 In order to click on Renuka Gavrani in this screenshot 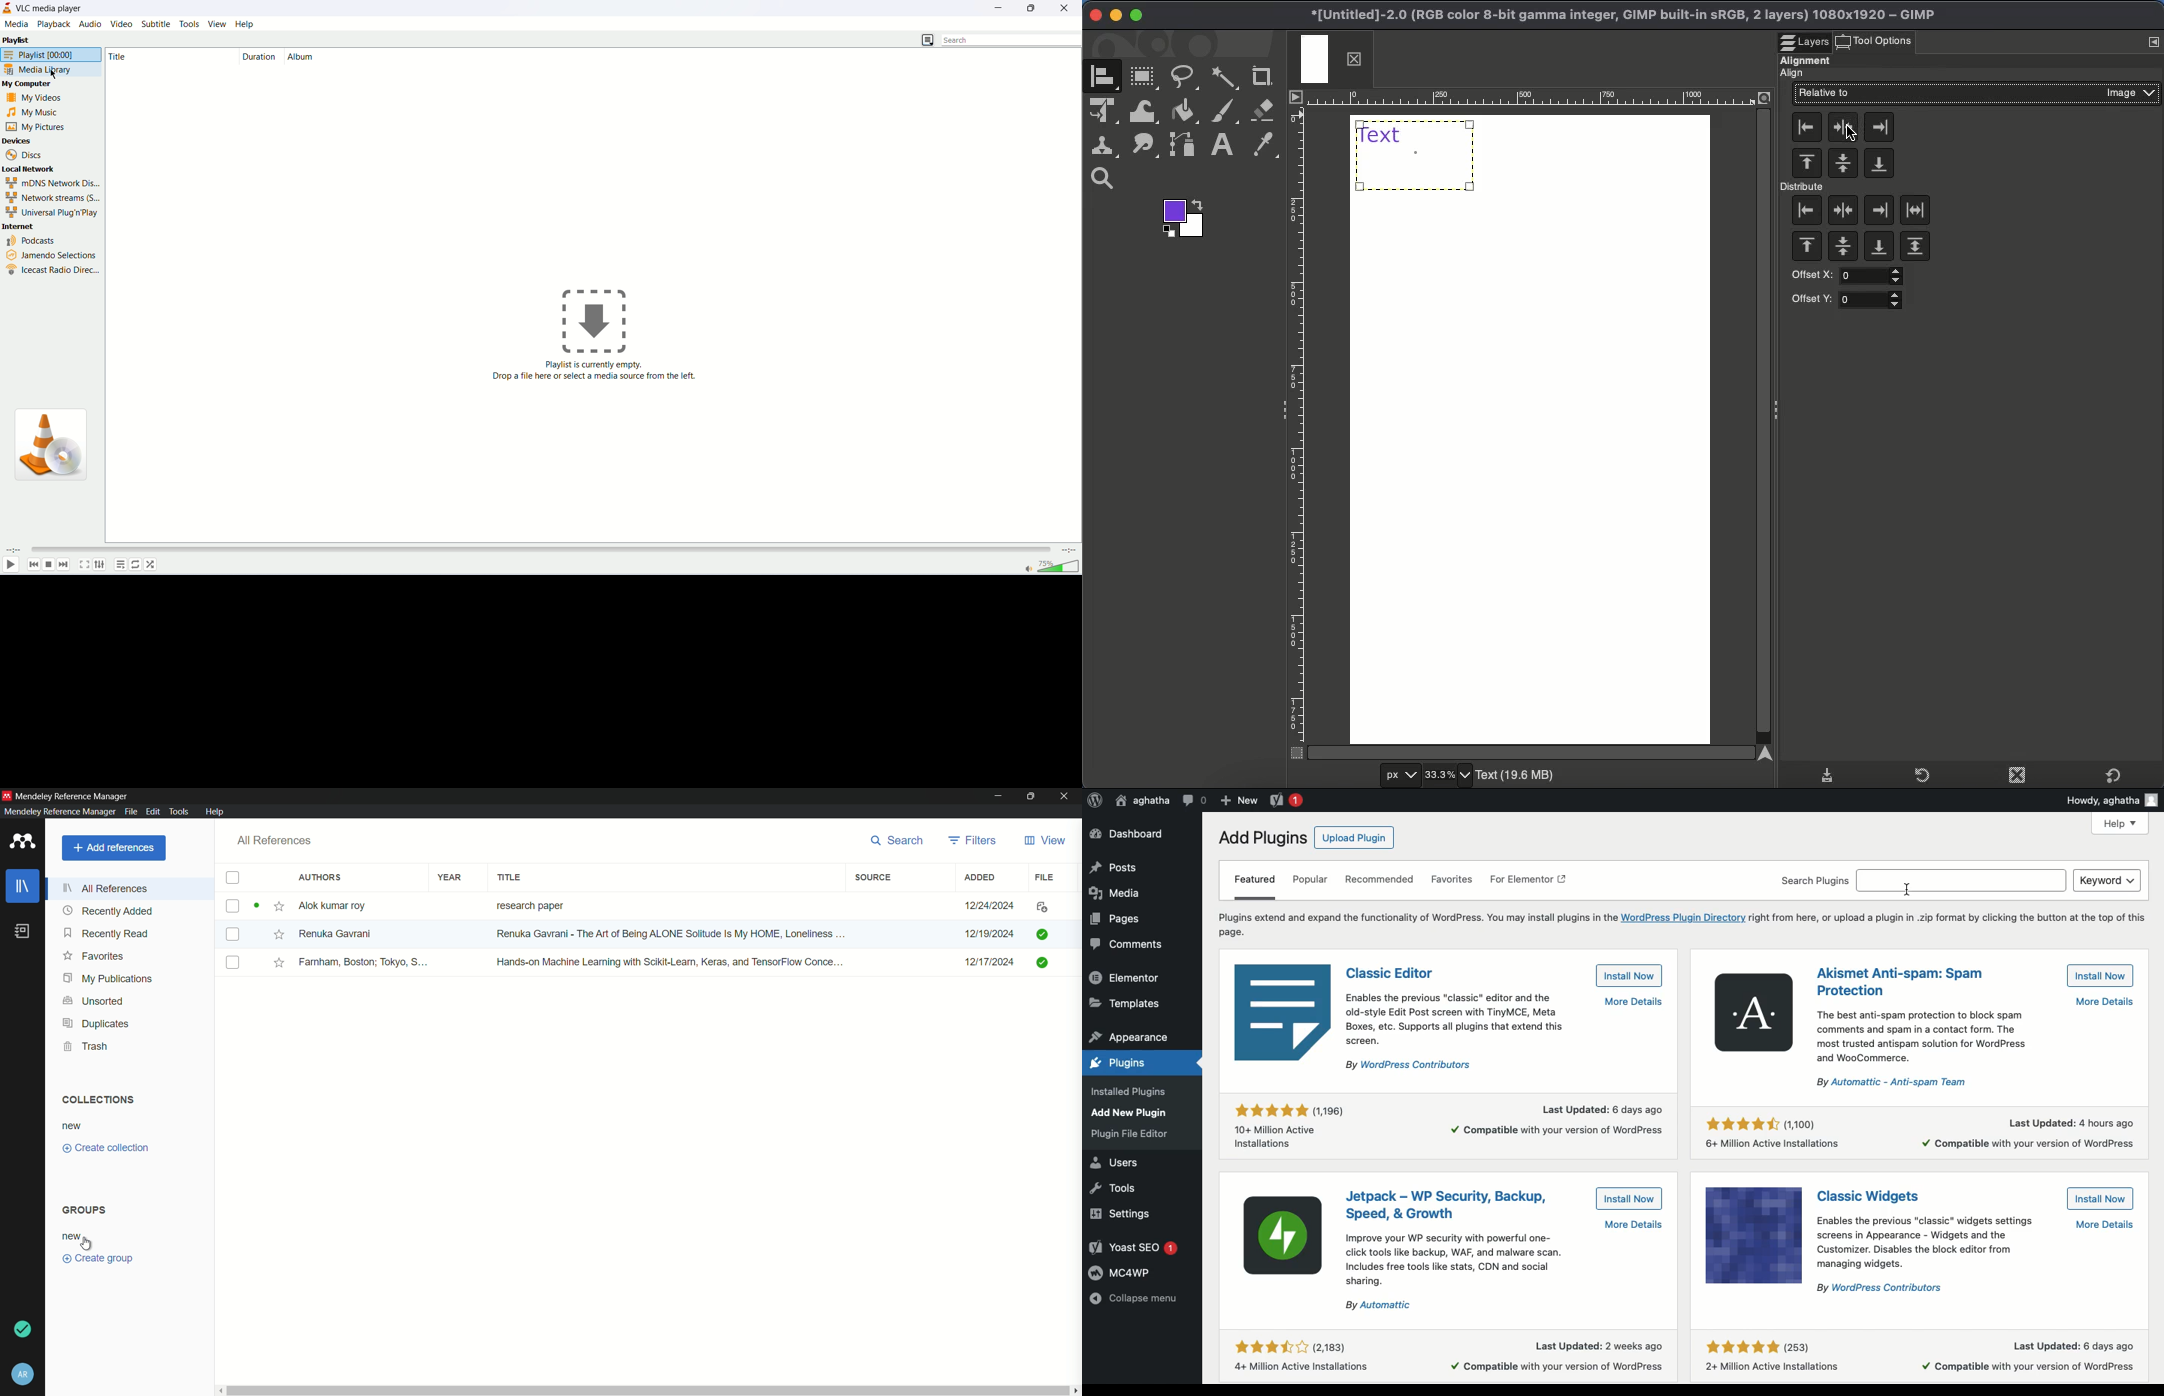, I will do `click(335, 933)`.